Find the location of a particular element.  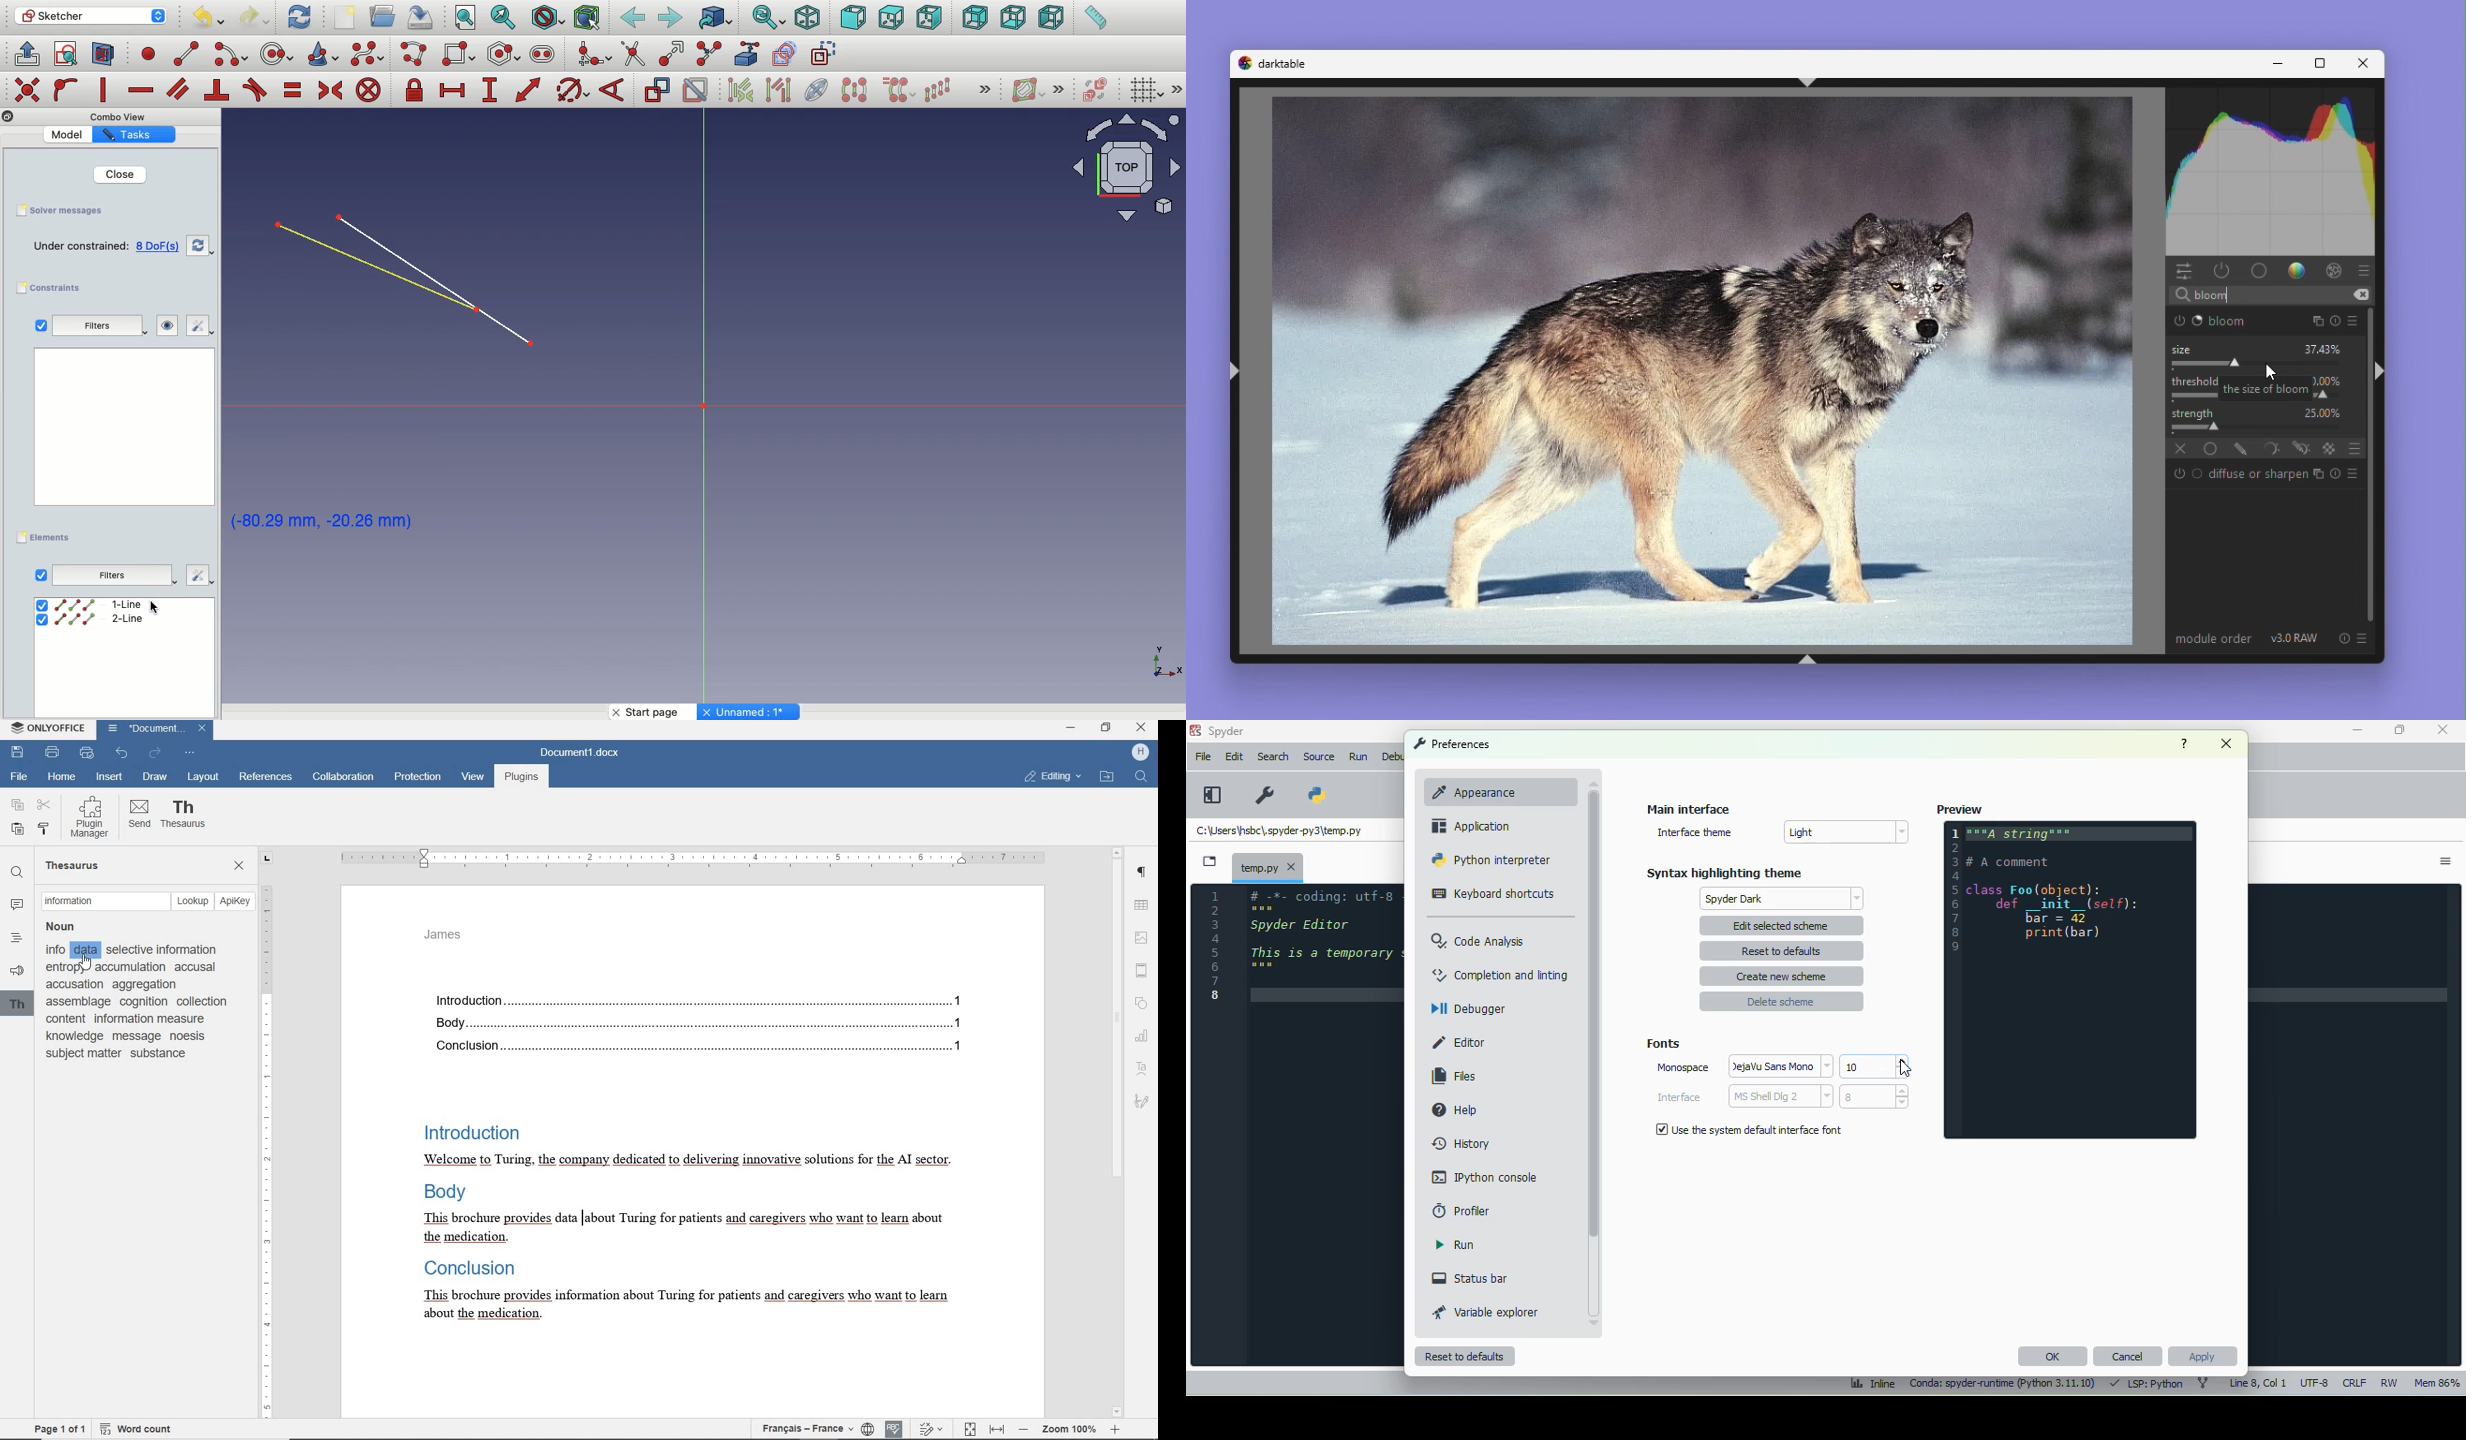

Welcome to Turing, the company dedicated to delivering innovative solutions for the Al sector. is located at coordinates (699, 1160).